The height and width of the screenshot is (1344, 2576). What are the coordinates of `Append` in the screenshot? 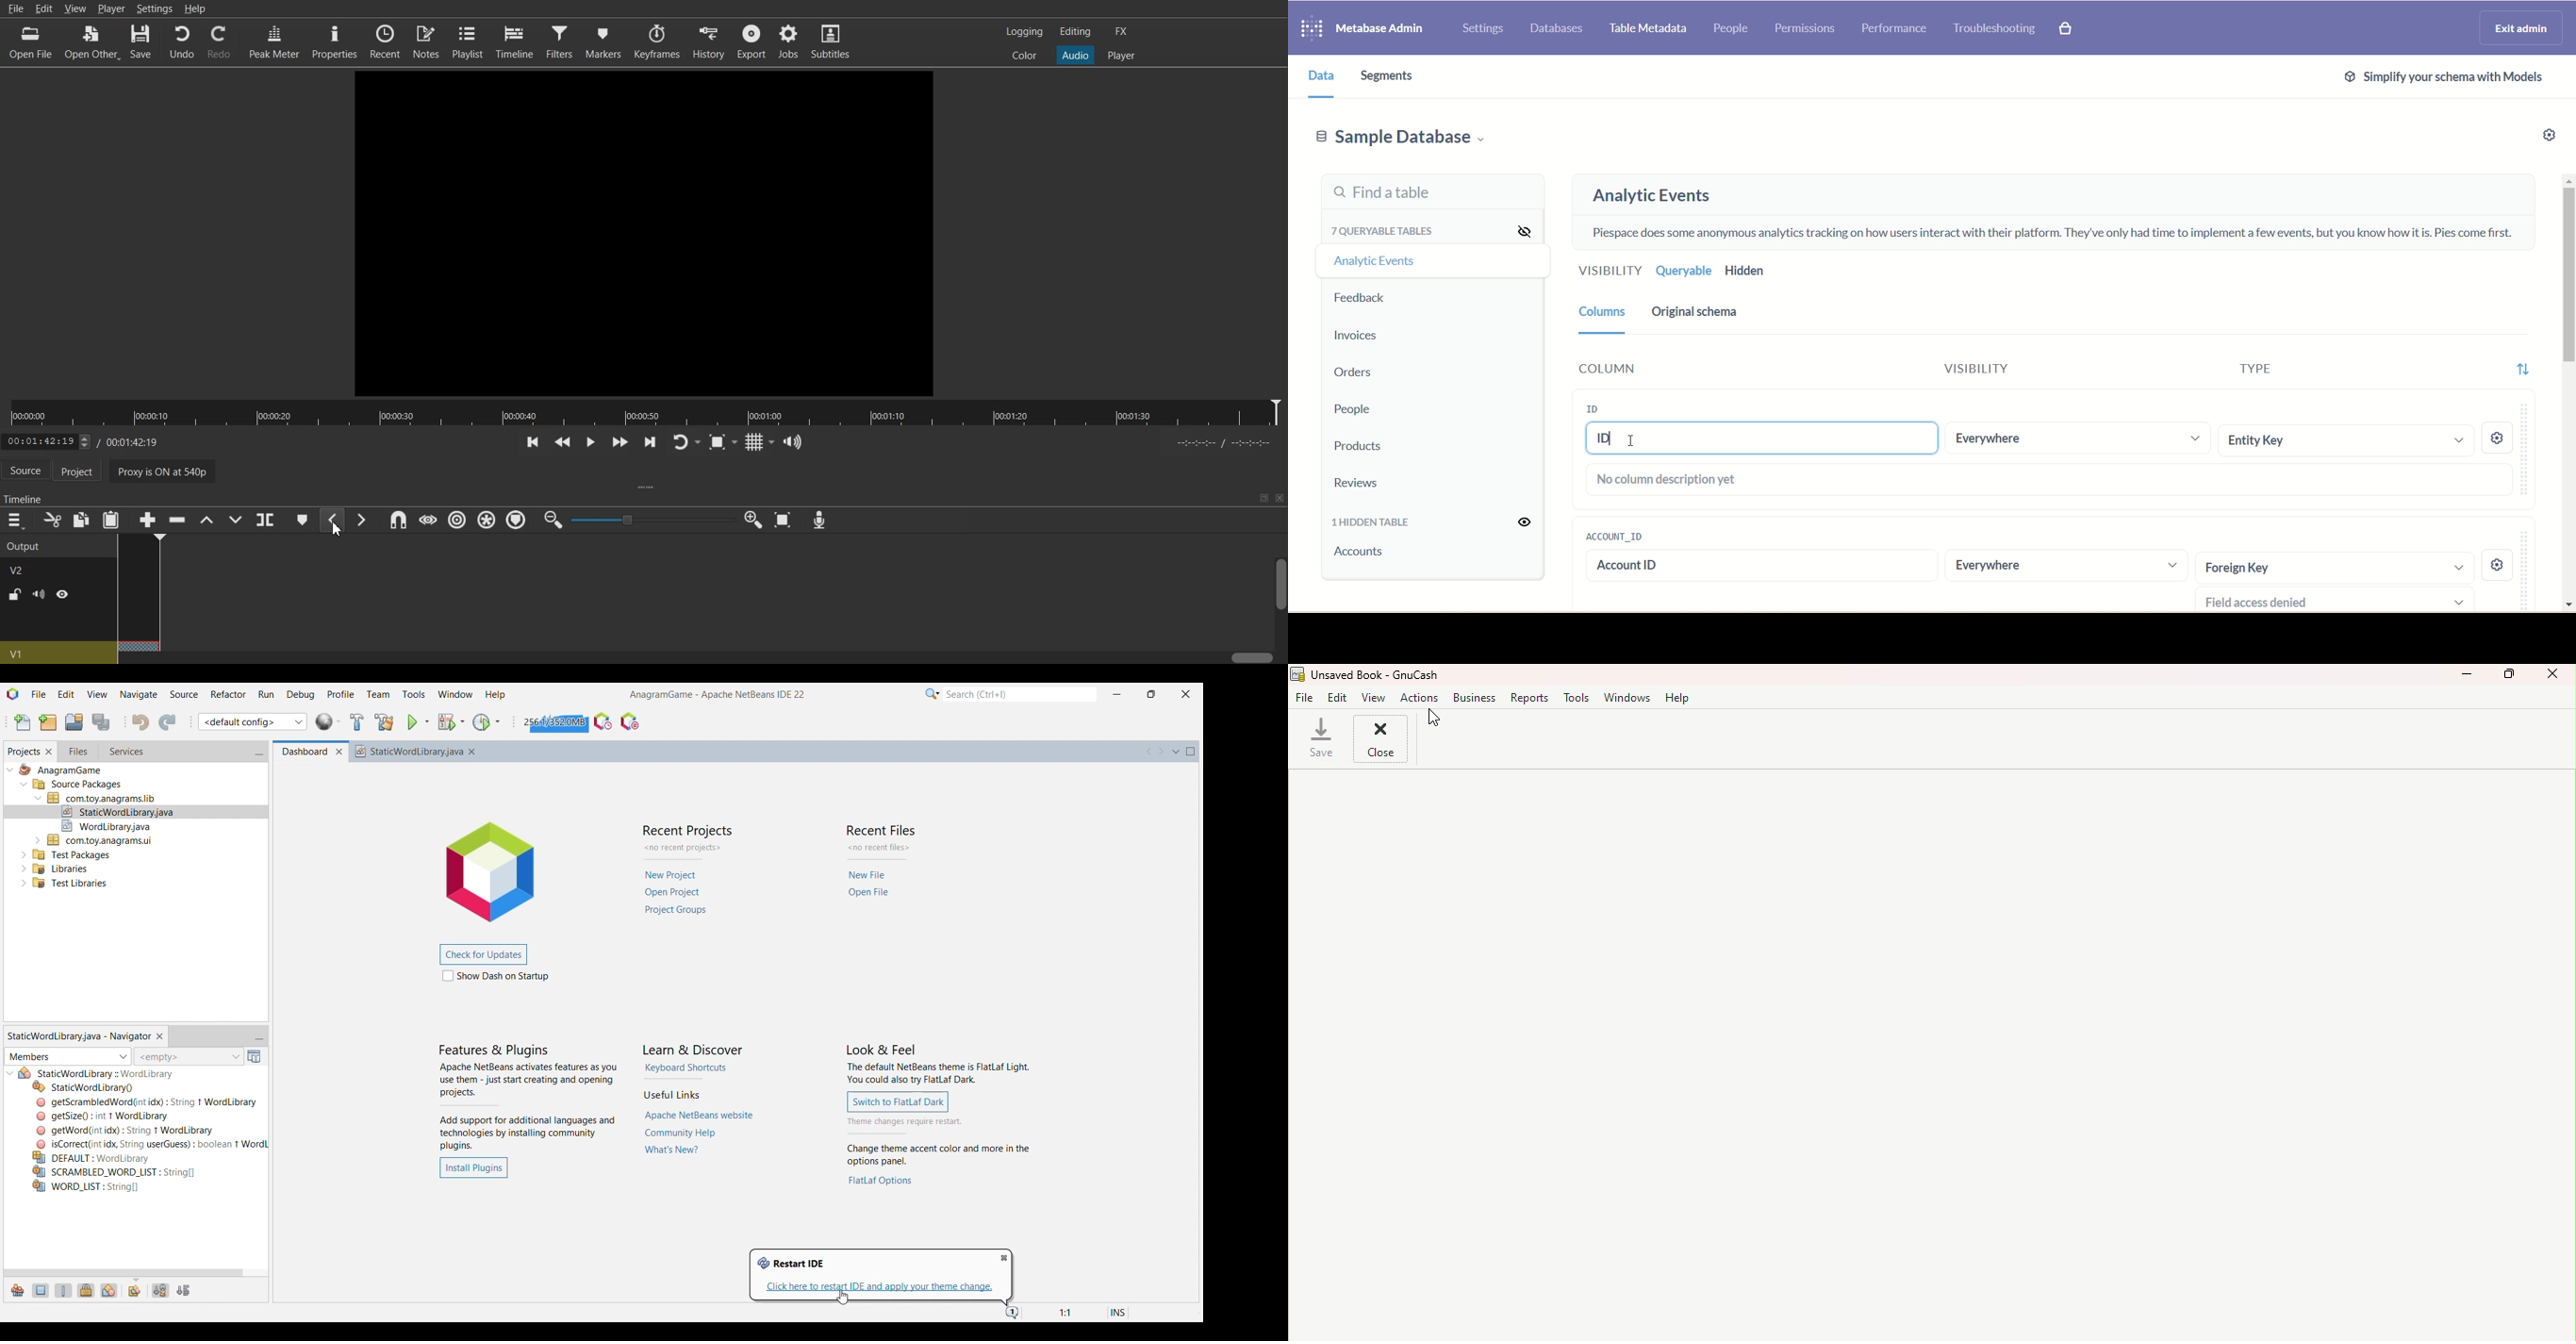 It's located at (147, 520).